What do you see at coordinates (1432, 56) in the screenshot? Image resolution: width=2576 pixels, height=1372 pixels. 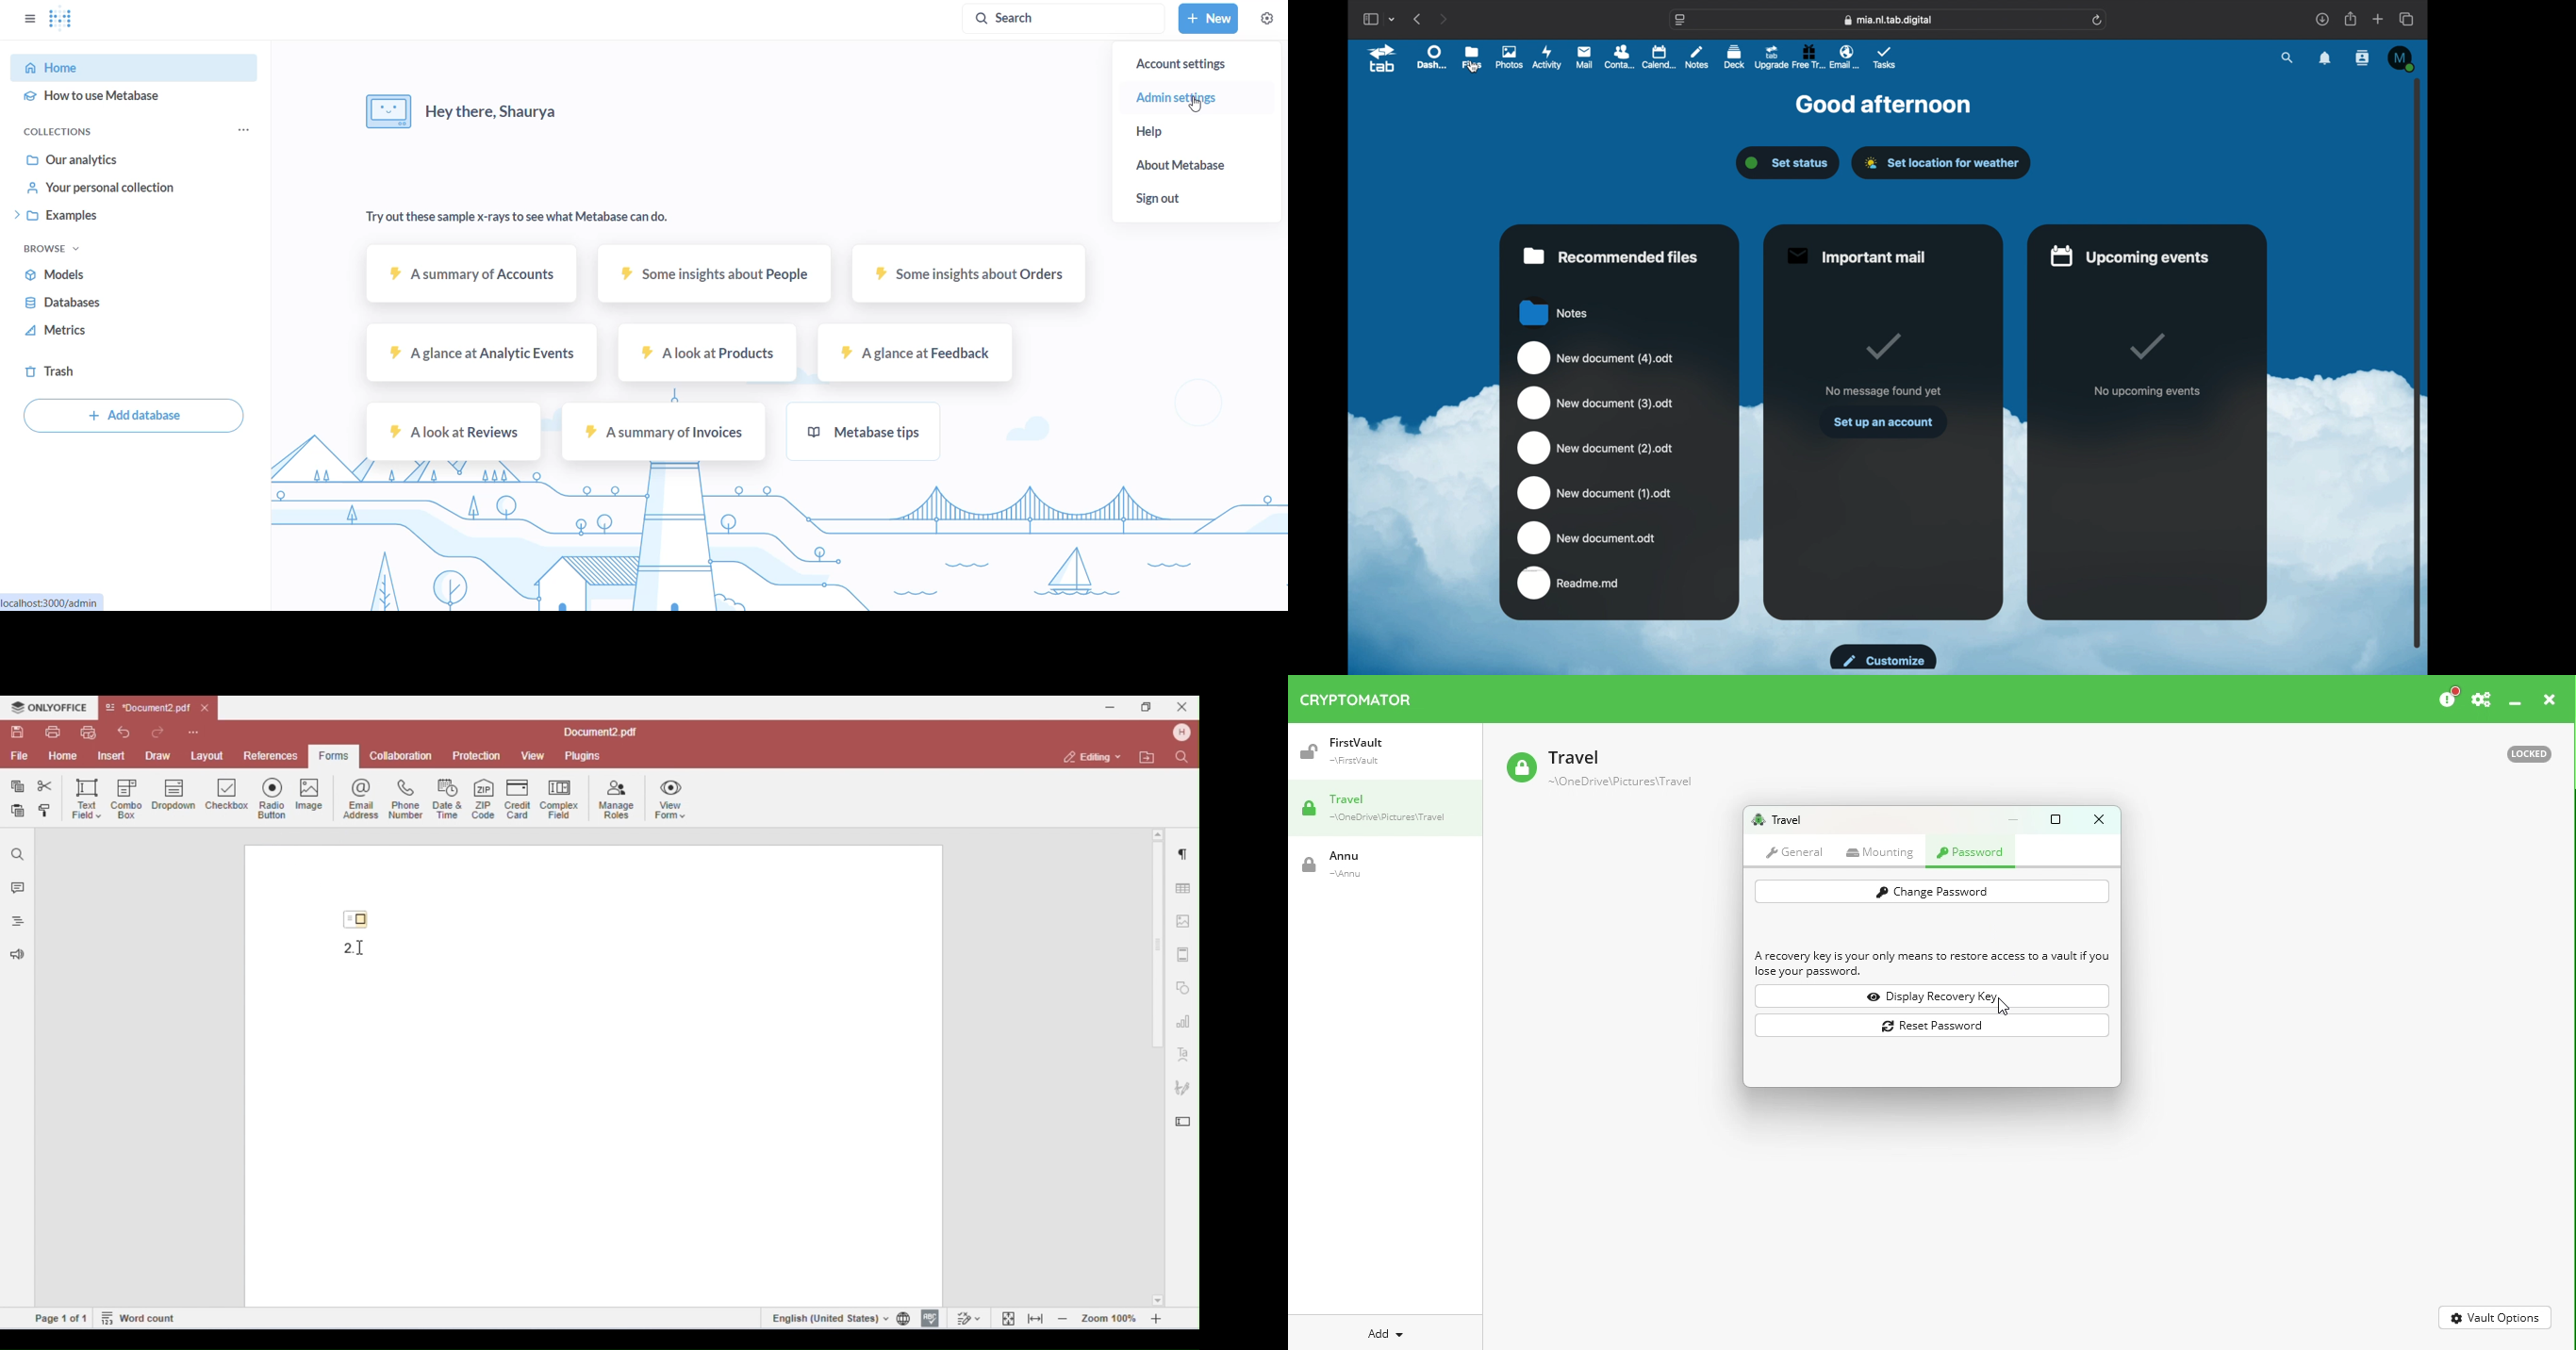 I see `dashboard` at bounding box center [1432, 56].